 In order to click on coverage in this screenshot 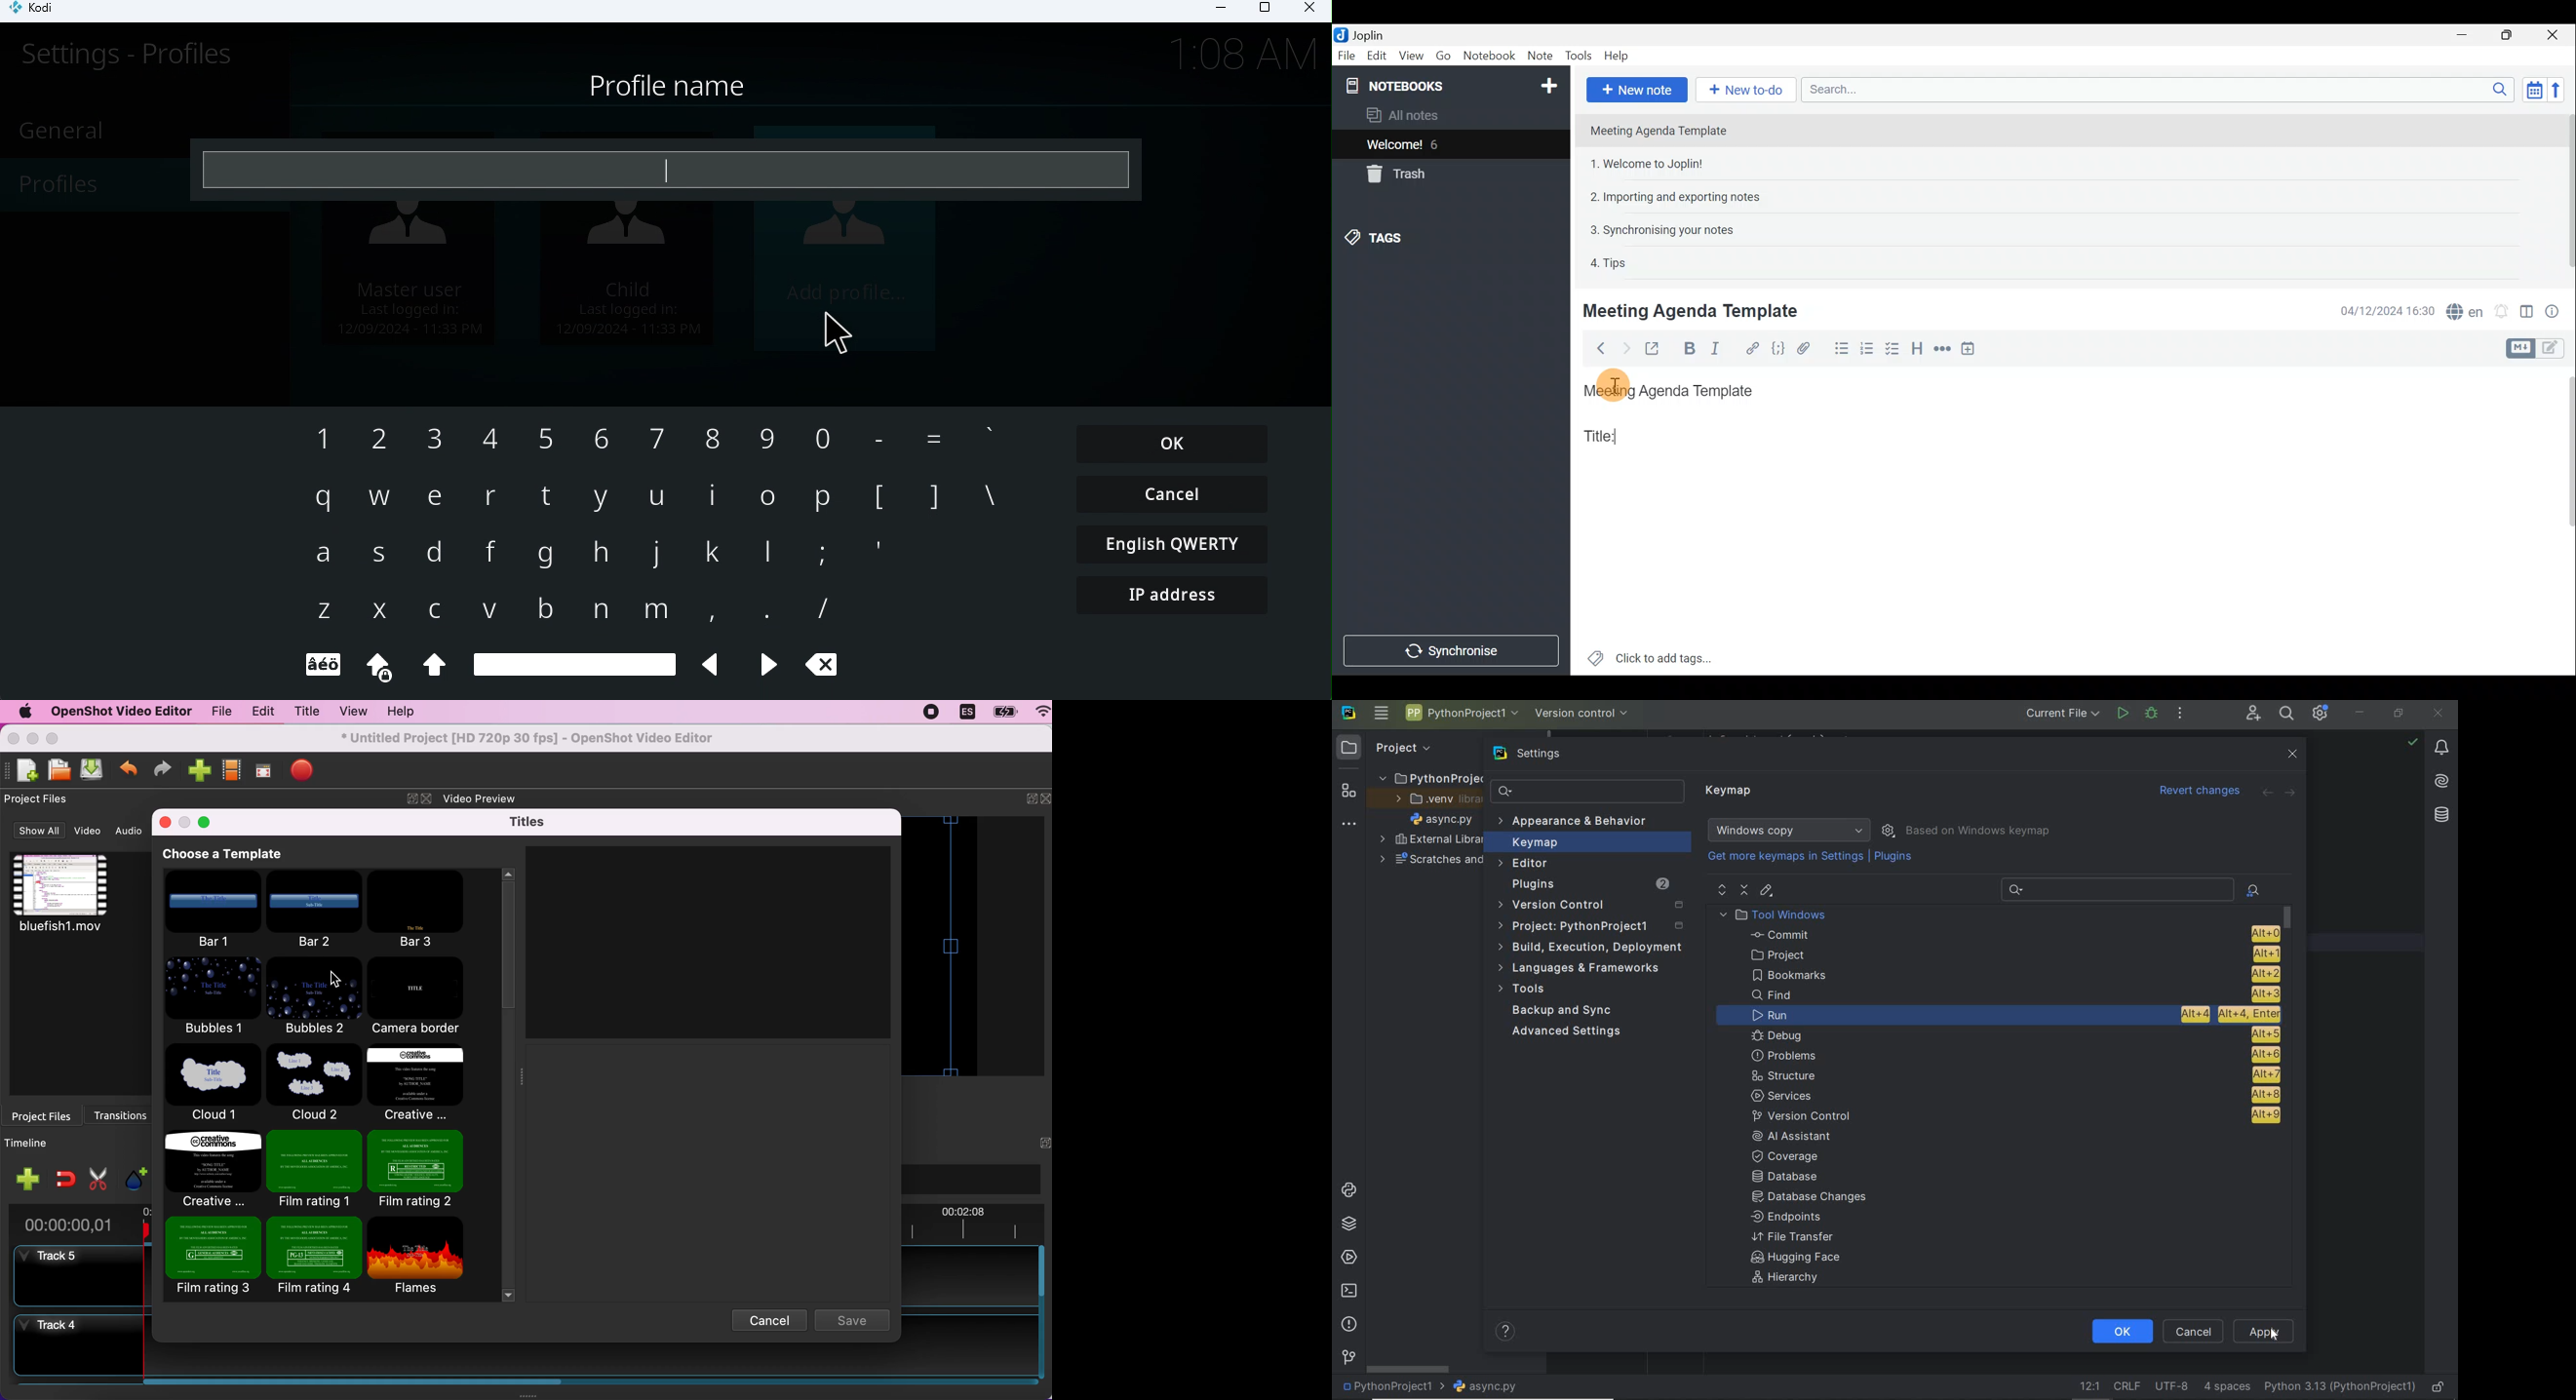, I will do `click(1793, 1155)`.